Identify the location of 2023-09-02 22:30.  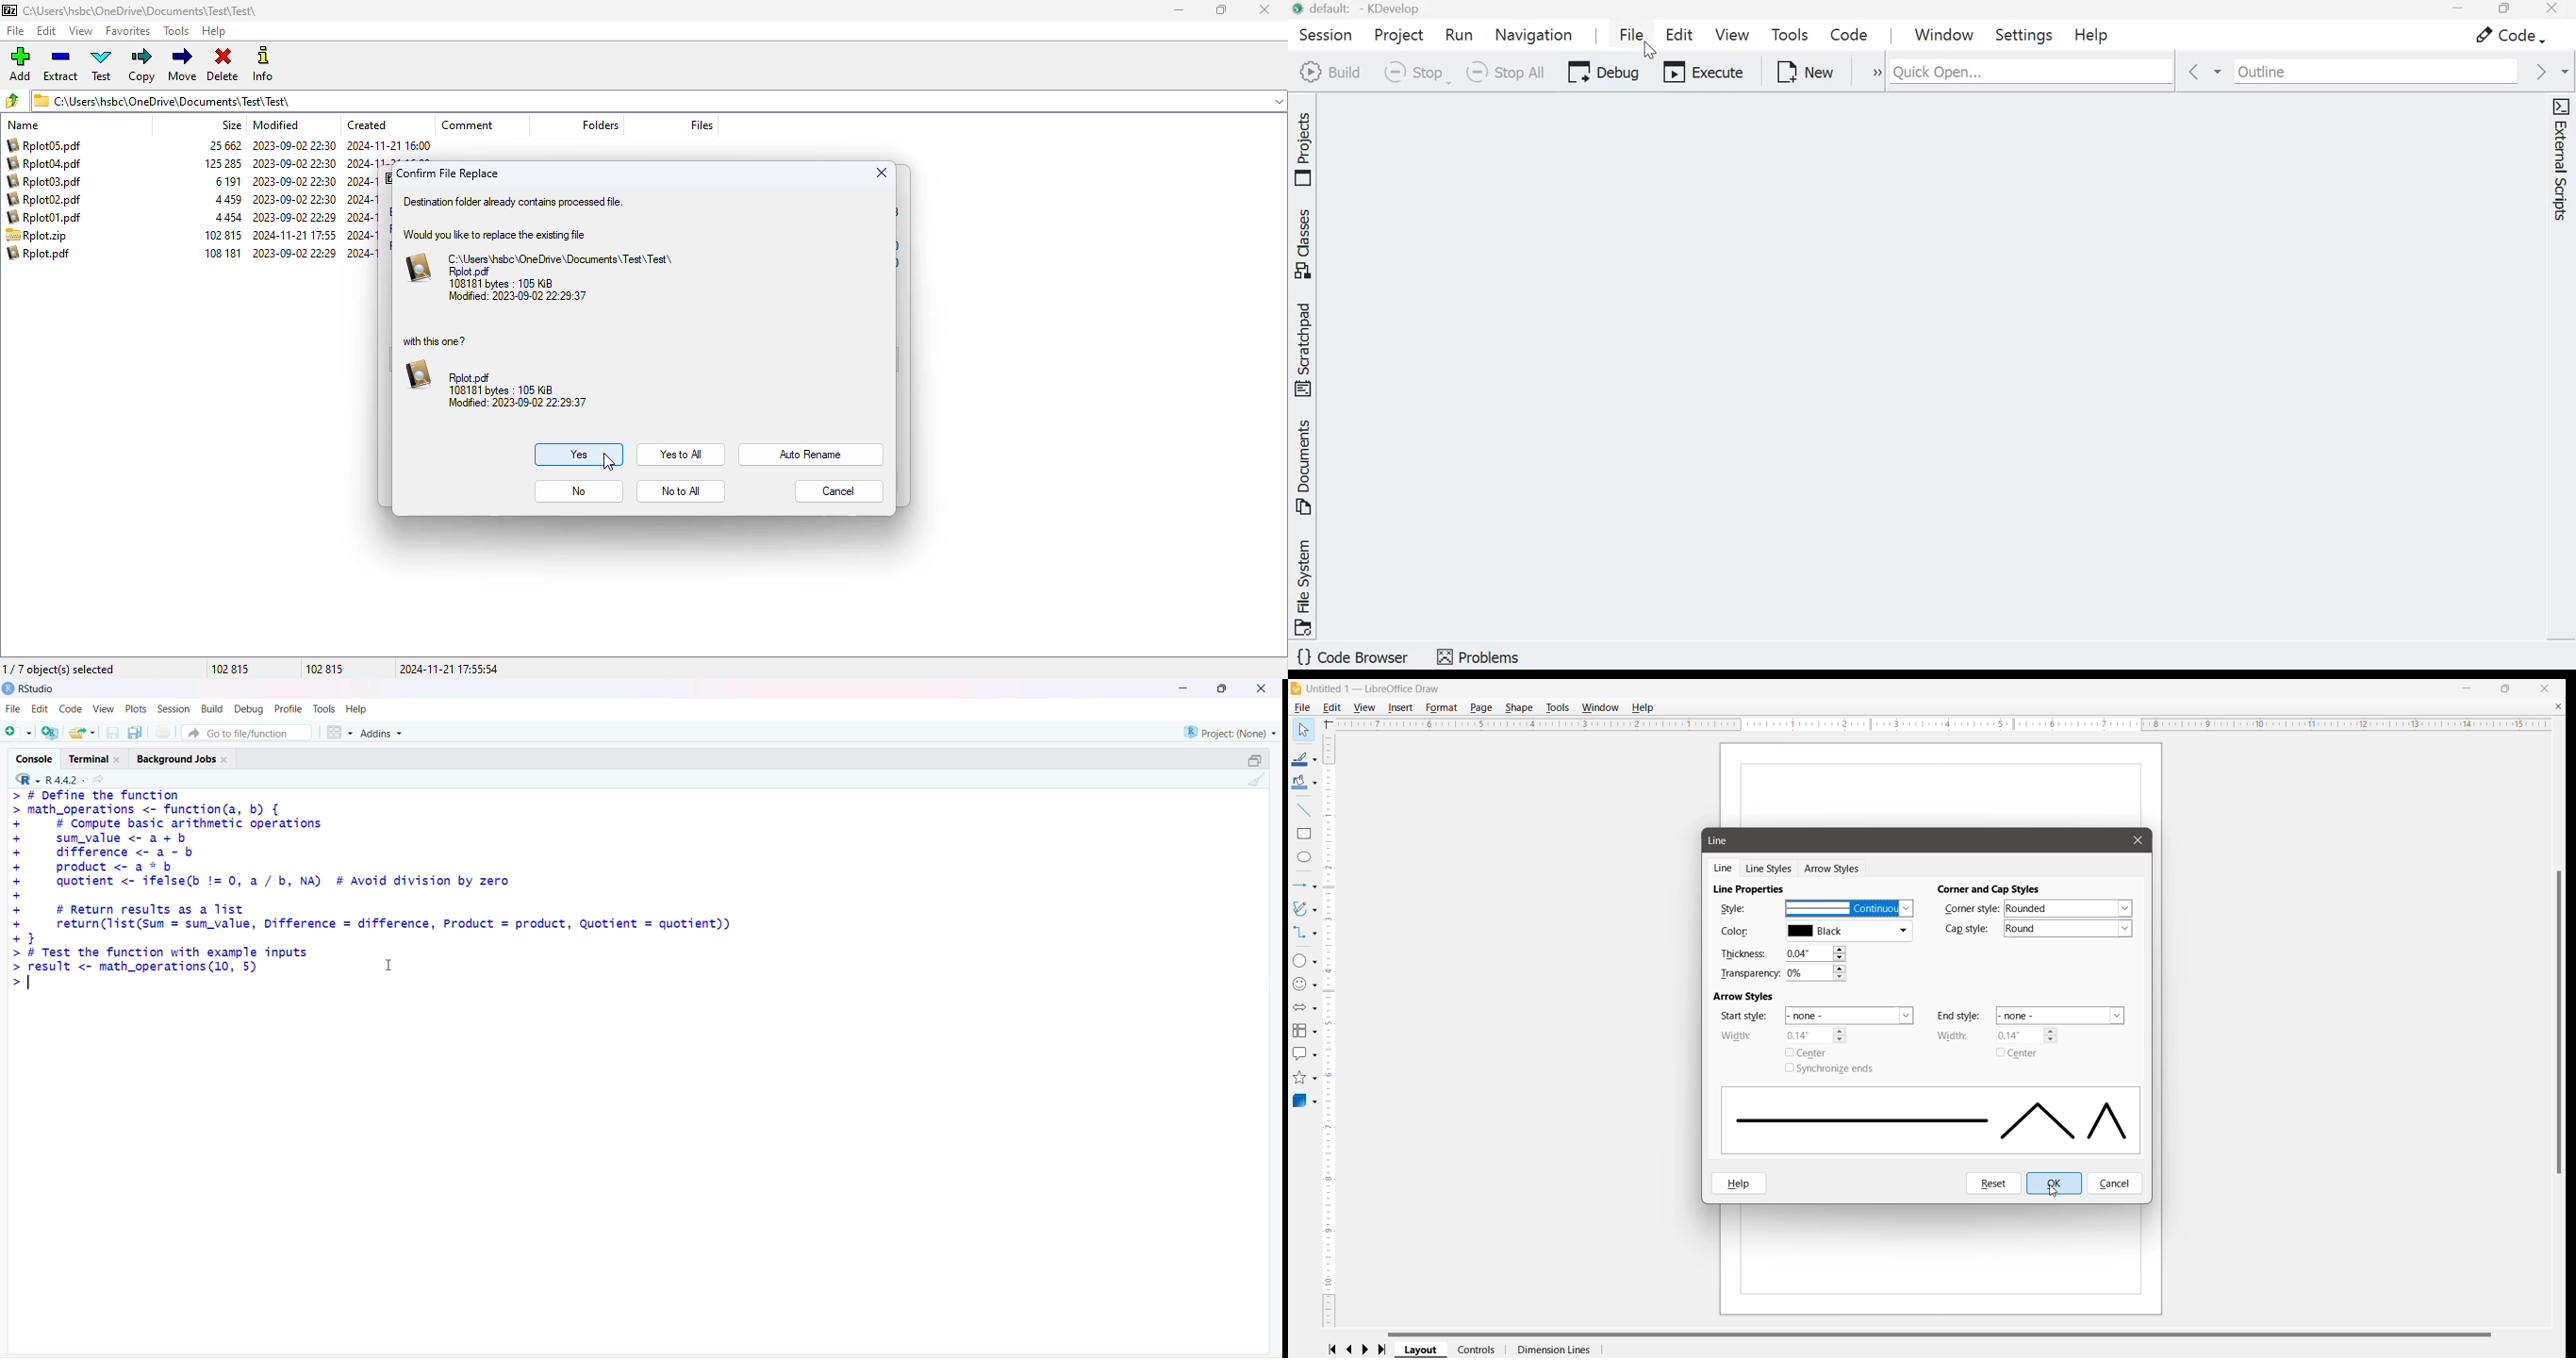
(294, 182).